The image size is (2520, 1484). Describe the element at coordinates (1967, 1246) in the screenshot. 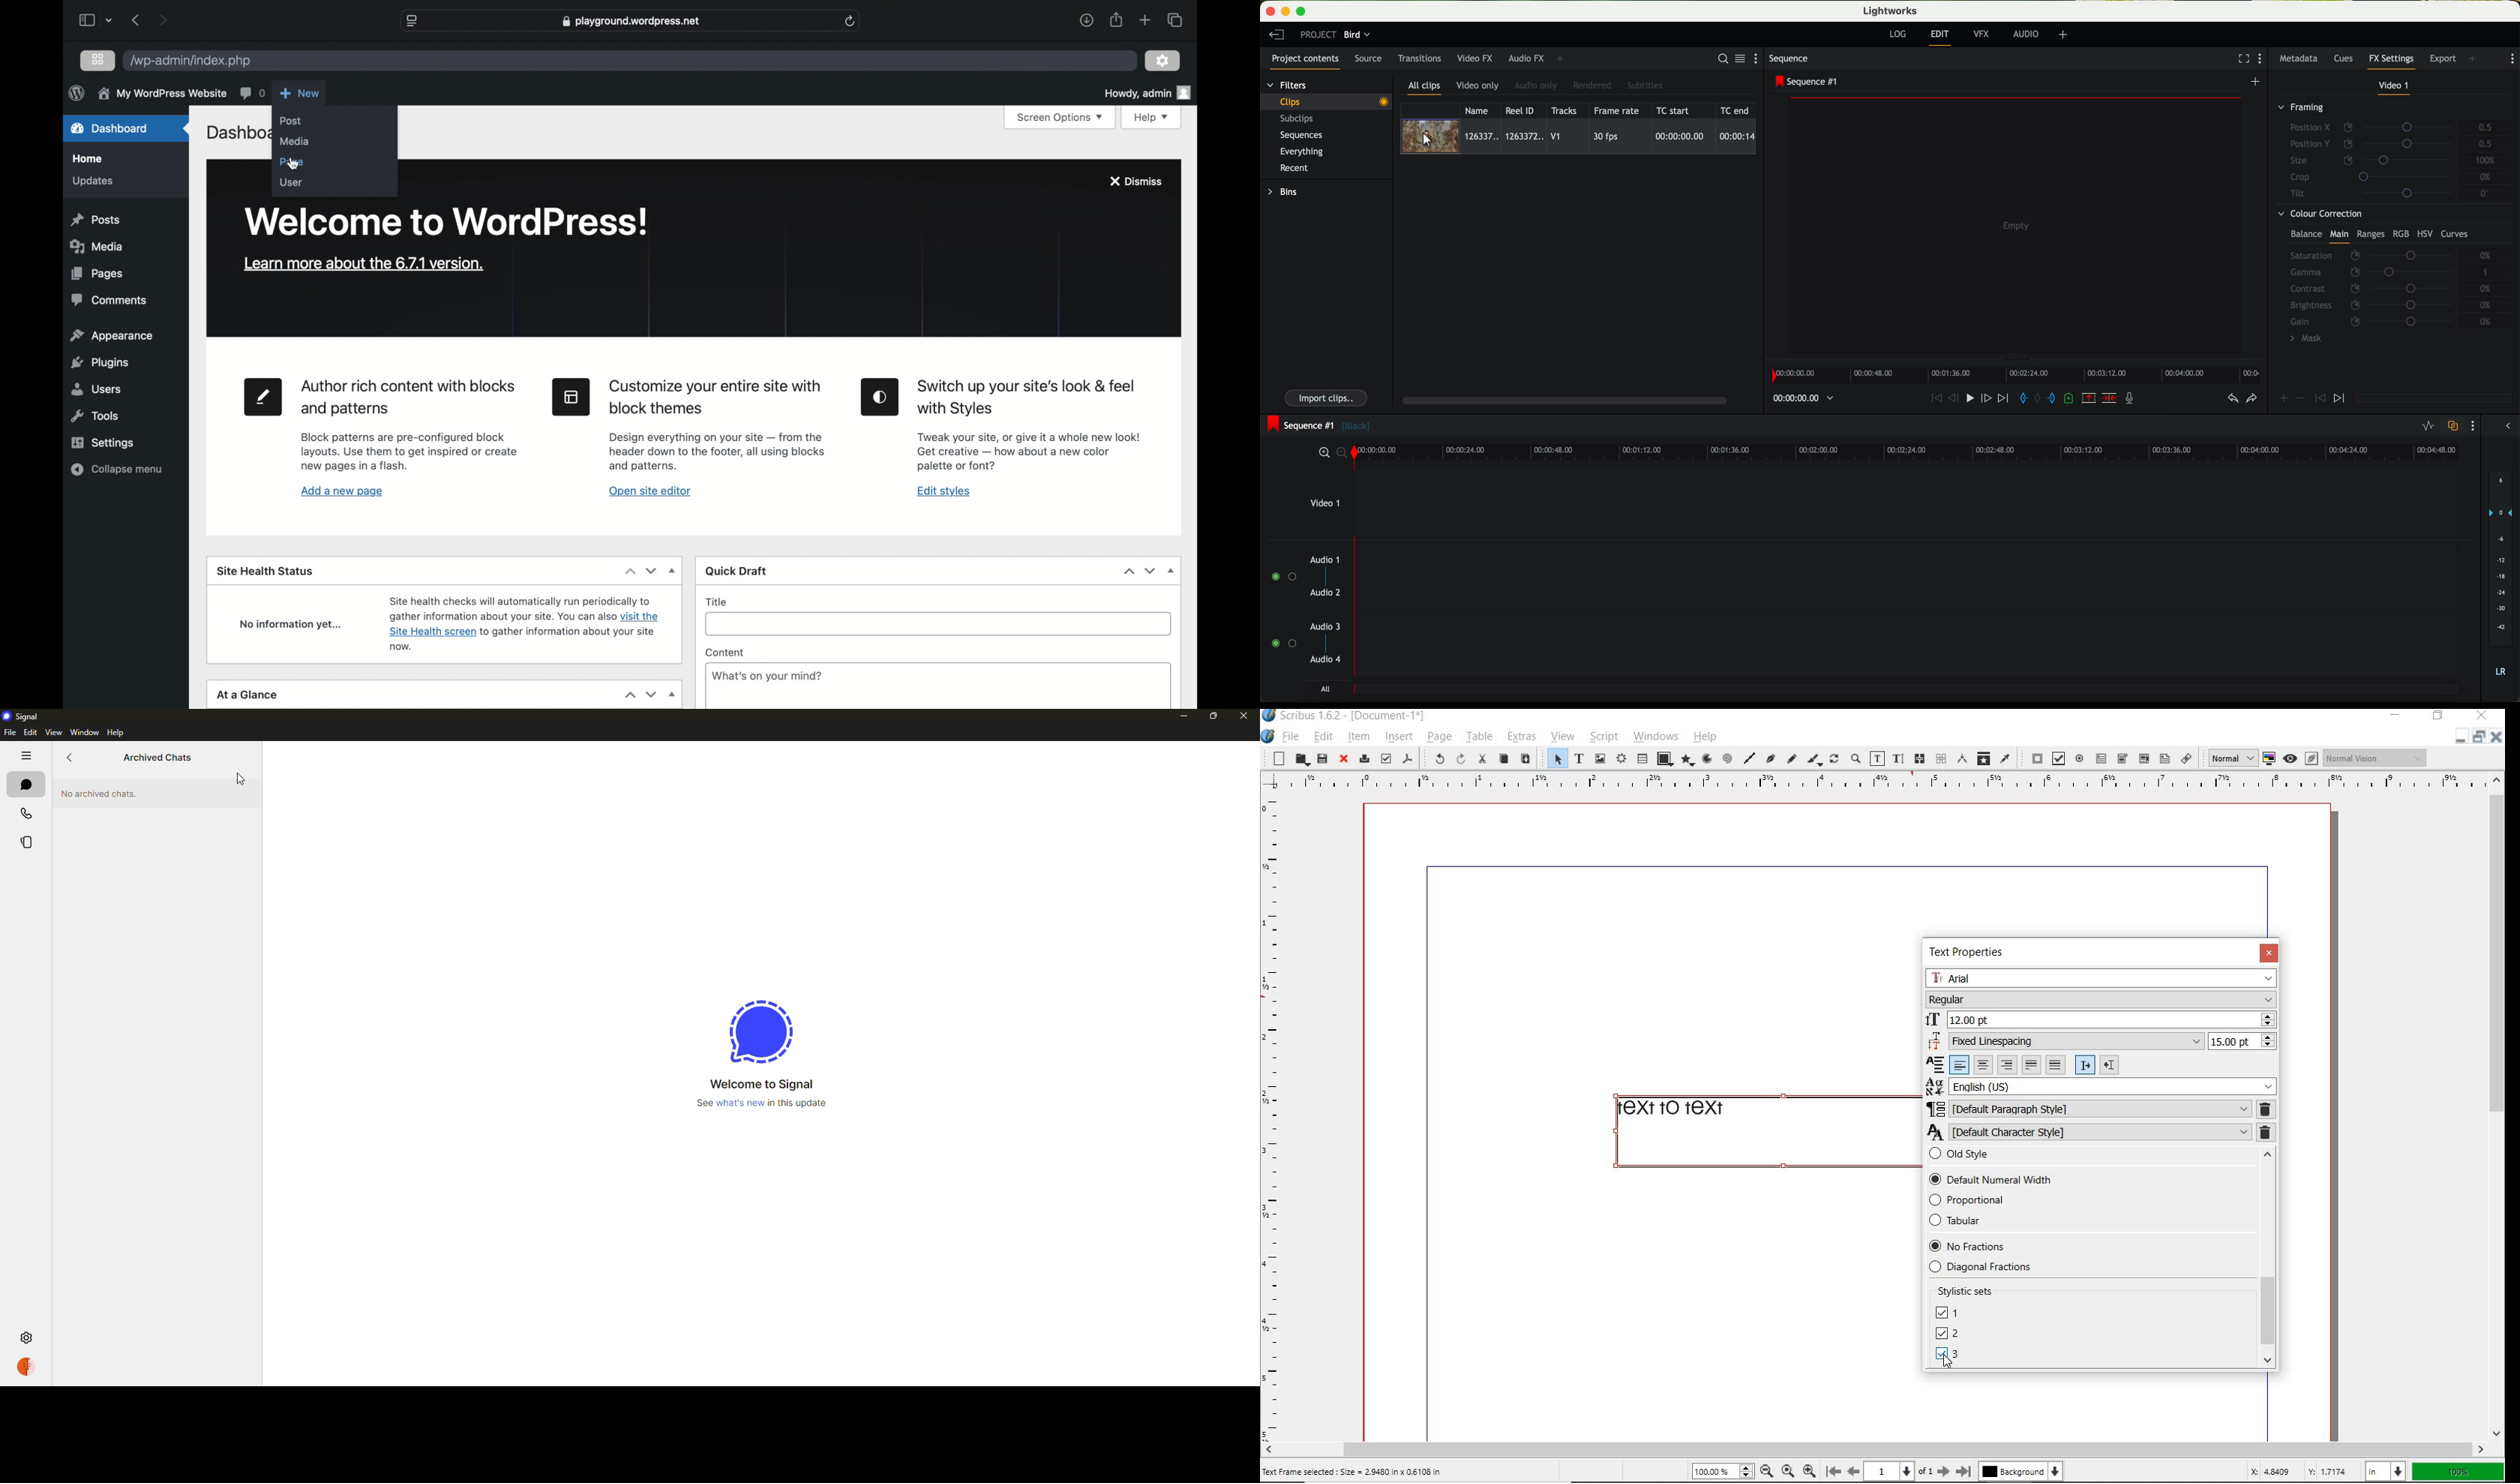

I see `No Fractions` at that location.